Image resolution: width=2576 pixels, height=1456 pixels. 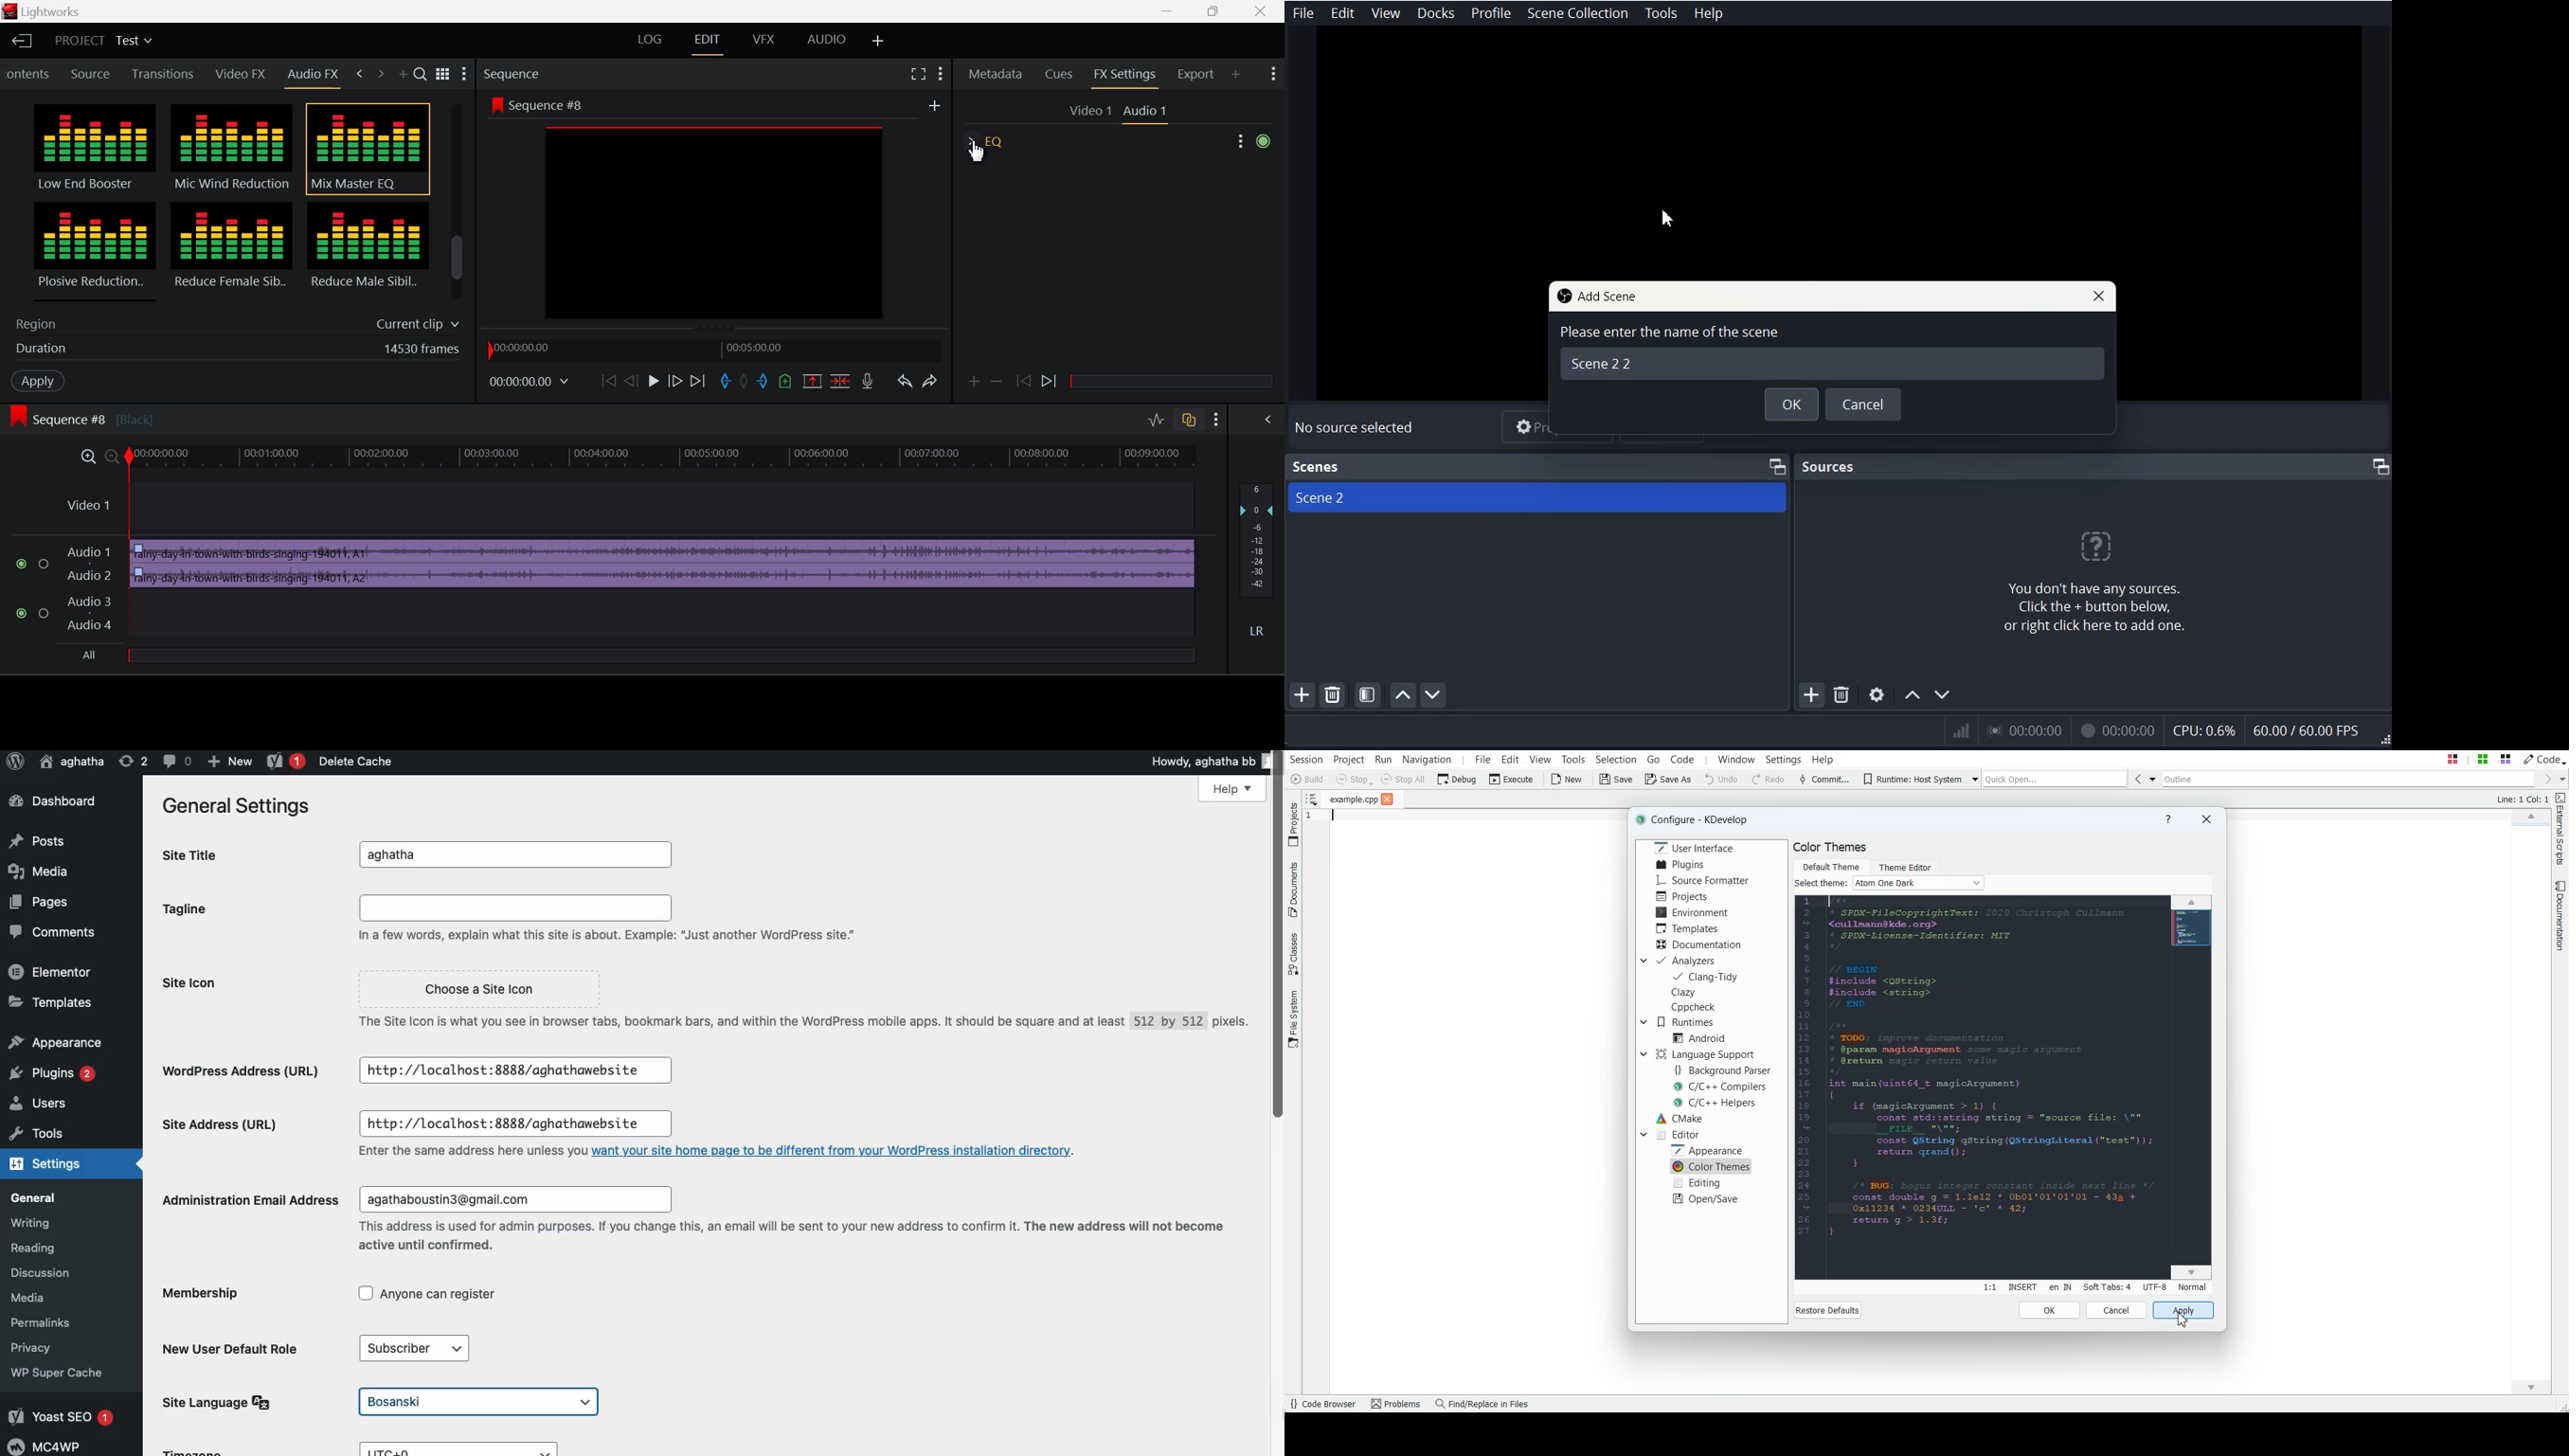 What do you see at coordinates (535, 102) in the screenshot?
I see `Sequence #8 ` at bounding box center [535, 102].